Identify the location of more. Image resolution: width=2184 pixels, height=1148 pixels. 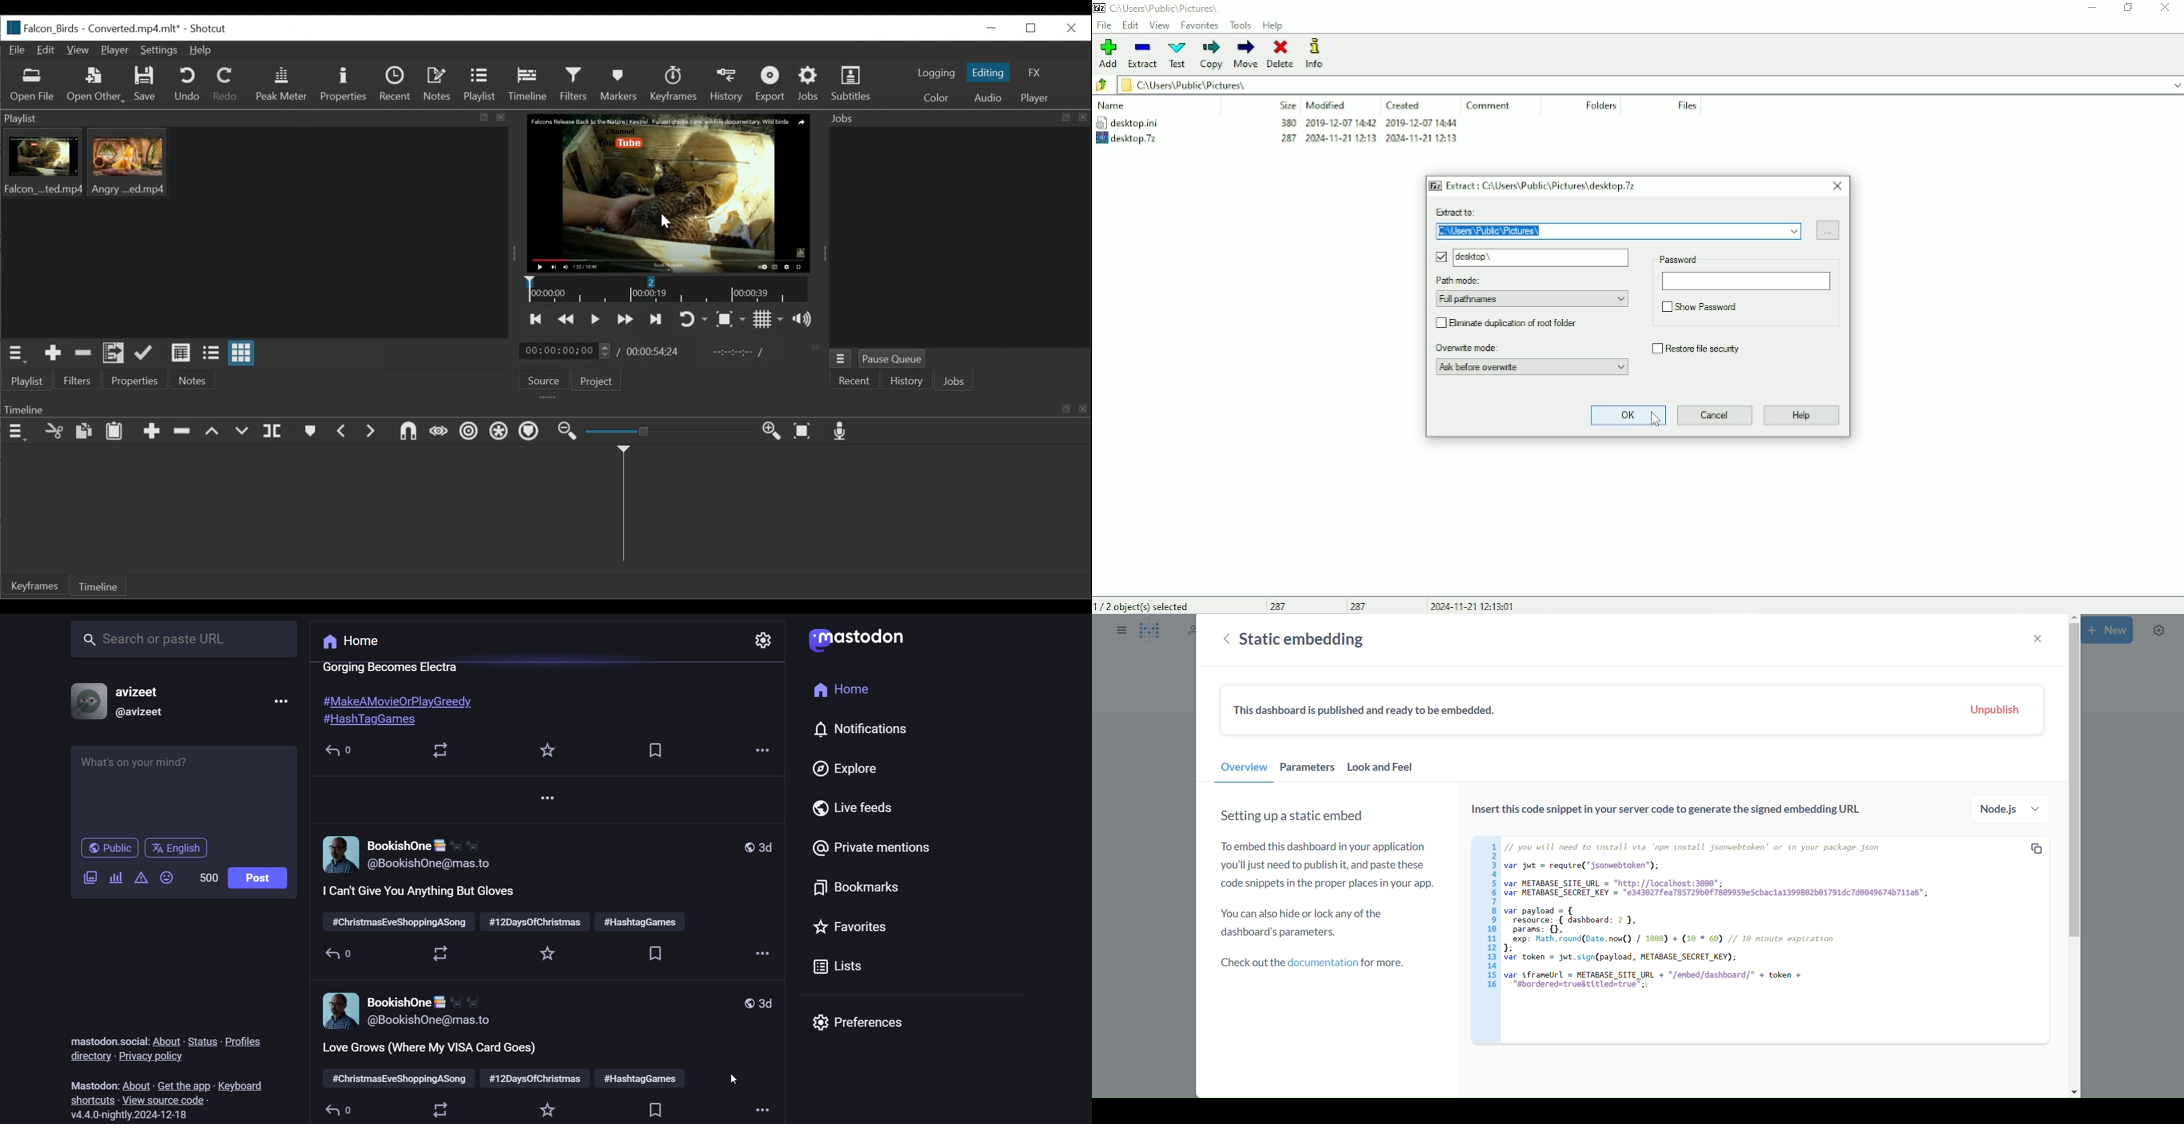
(758, 1112).